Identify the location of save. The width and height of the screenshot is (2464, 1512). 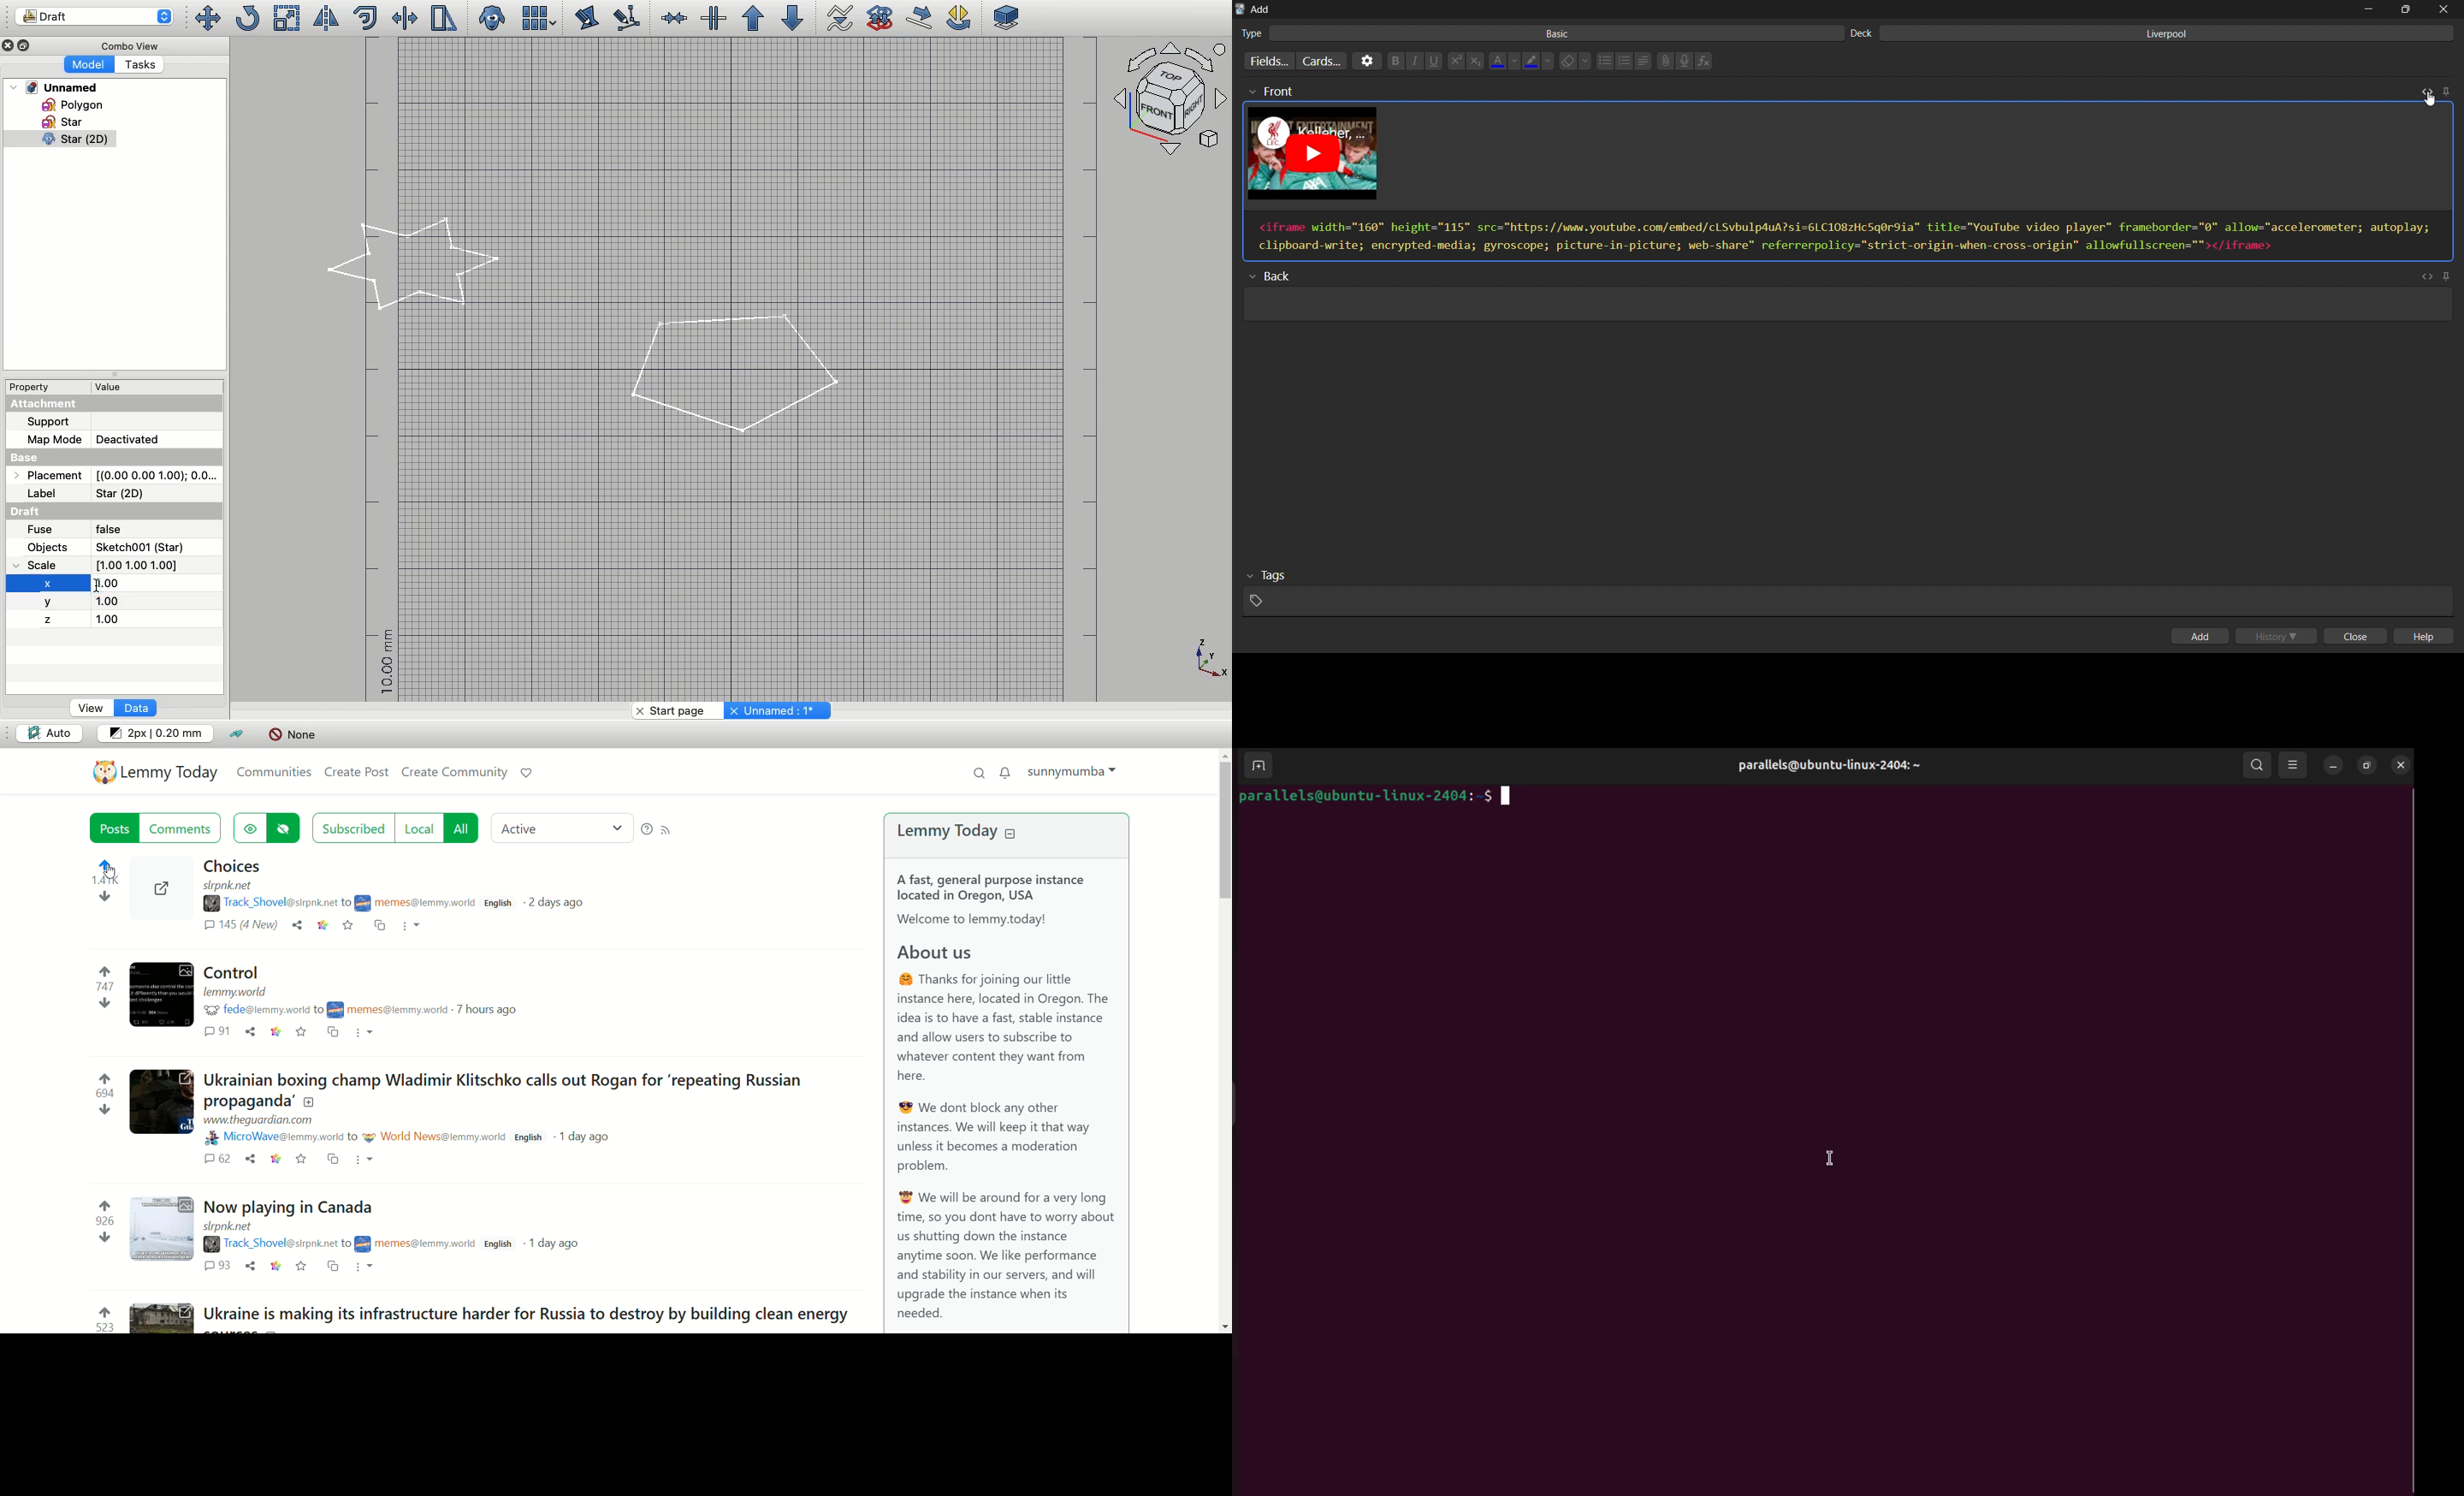
(300, 1159).